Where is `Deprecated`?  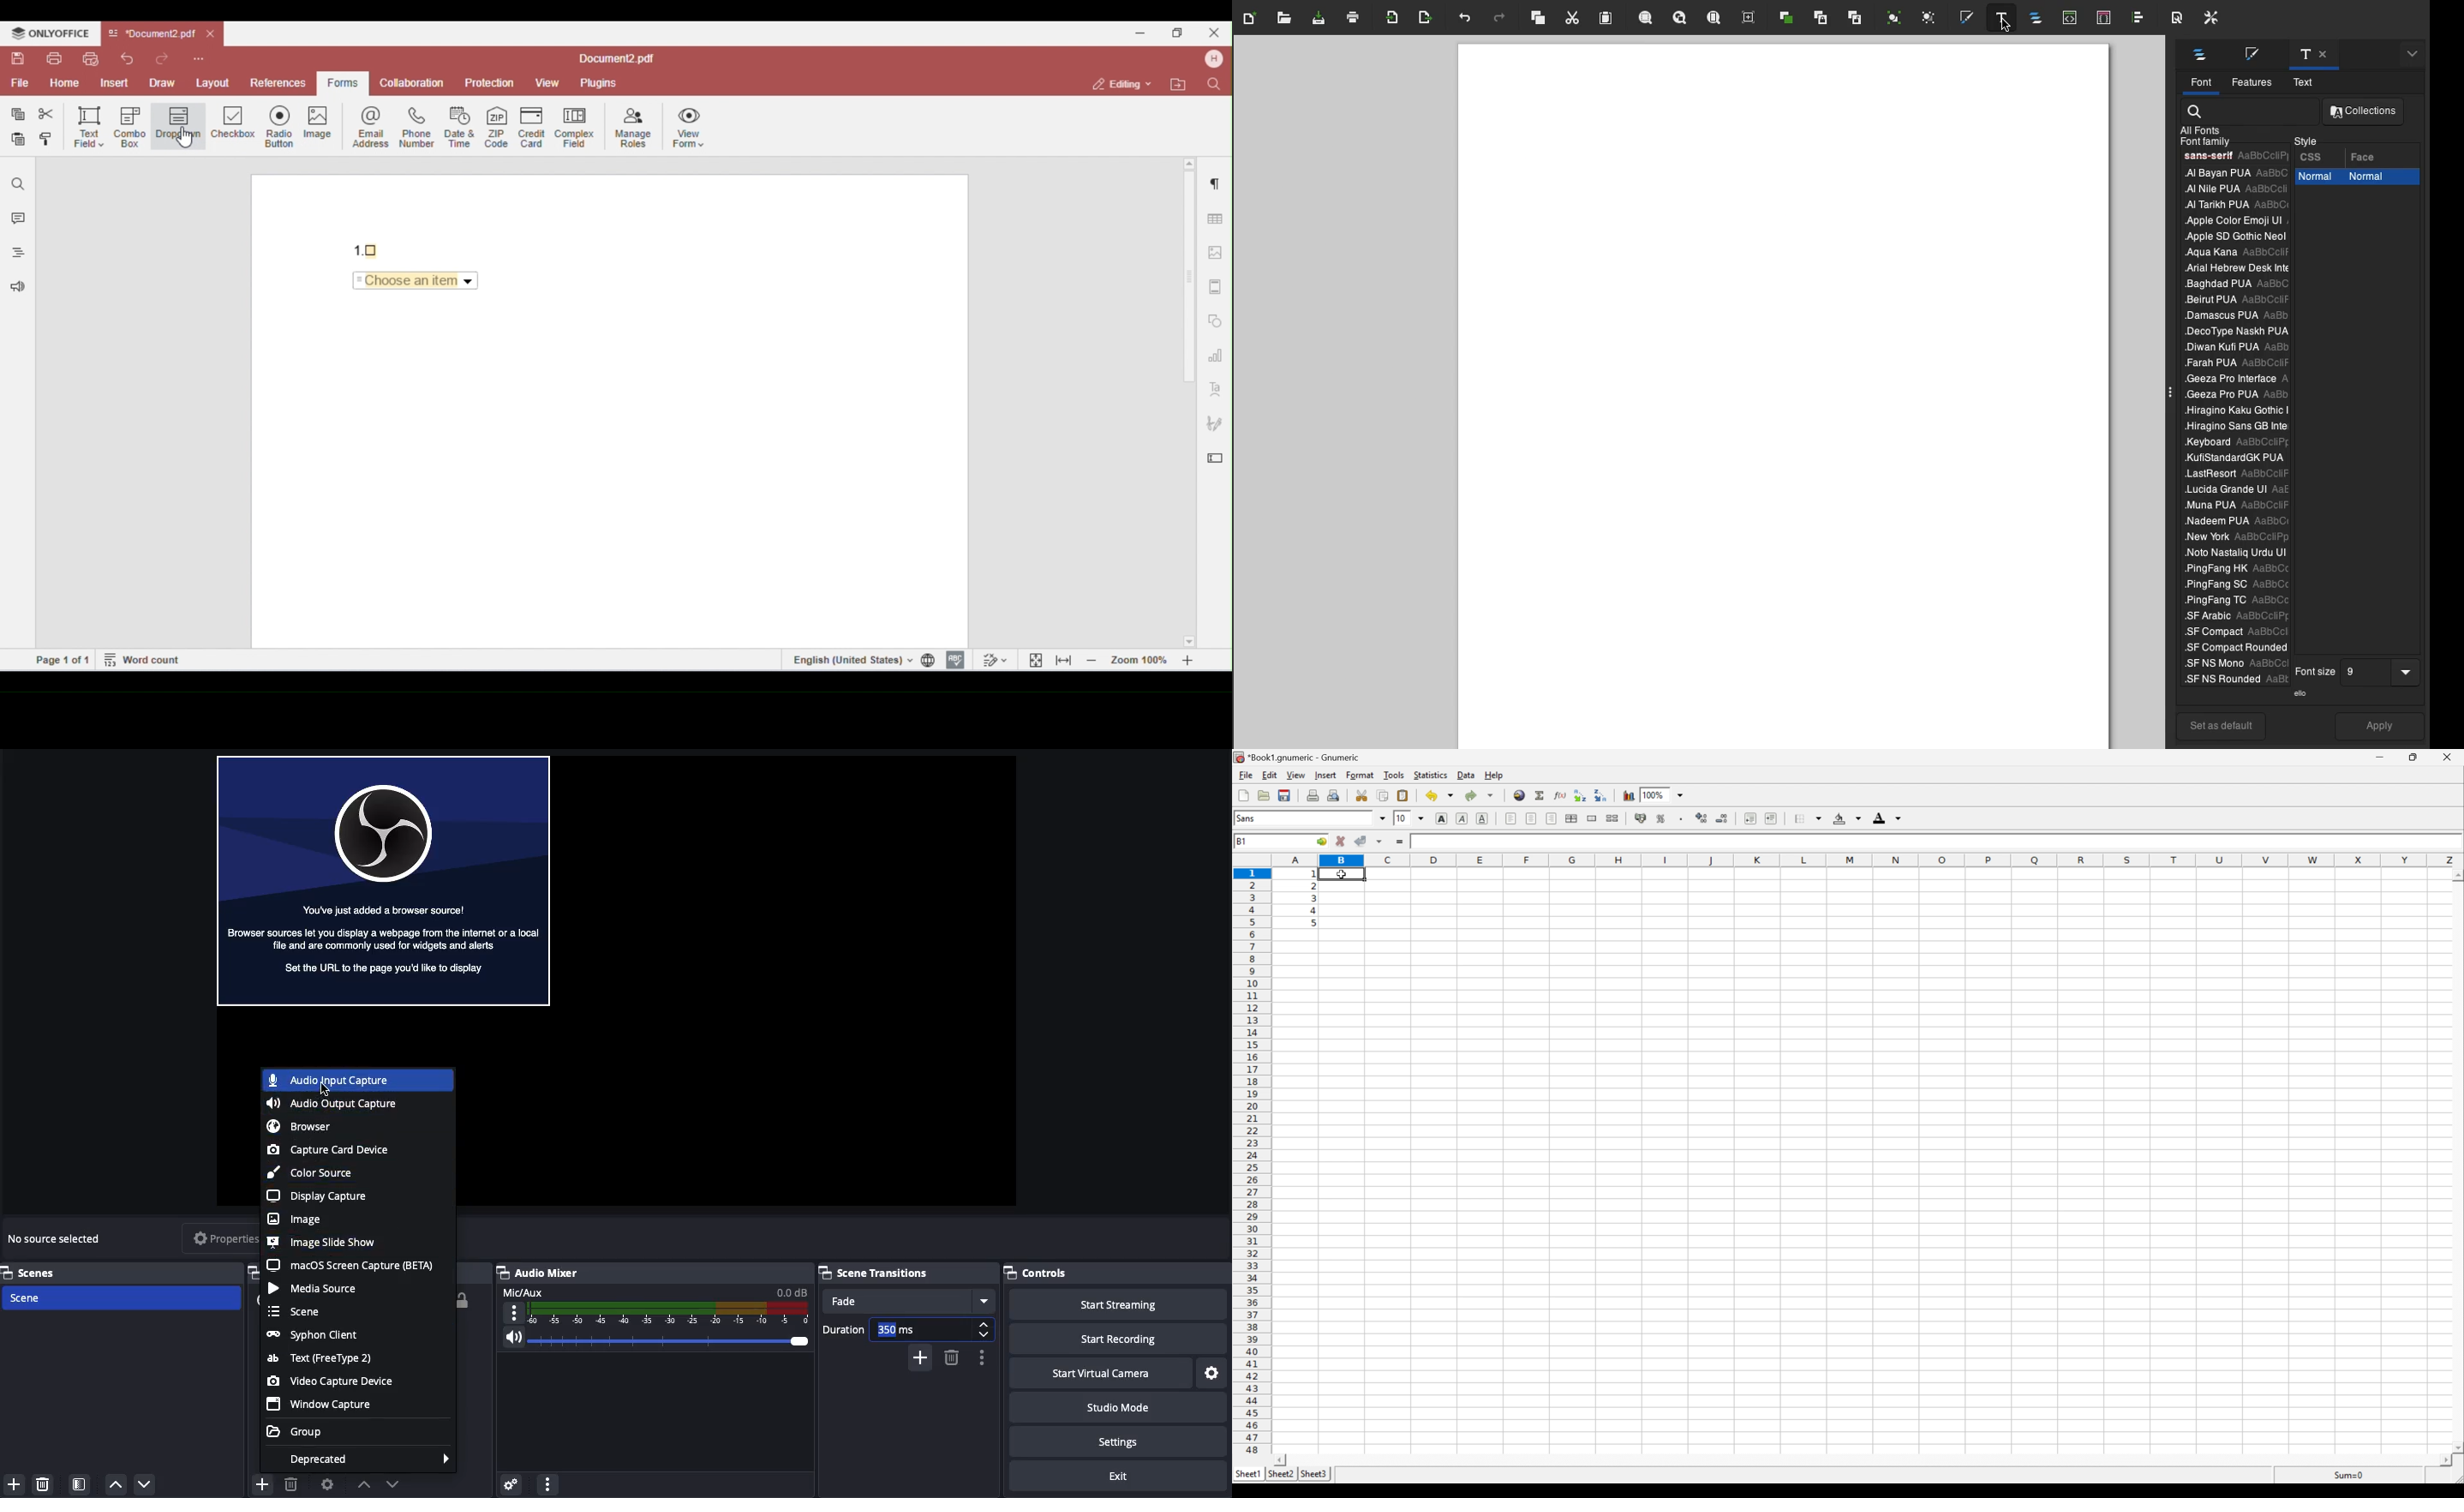
Deprecated is located at coordinates (367, 1458).